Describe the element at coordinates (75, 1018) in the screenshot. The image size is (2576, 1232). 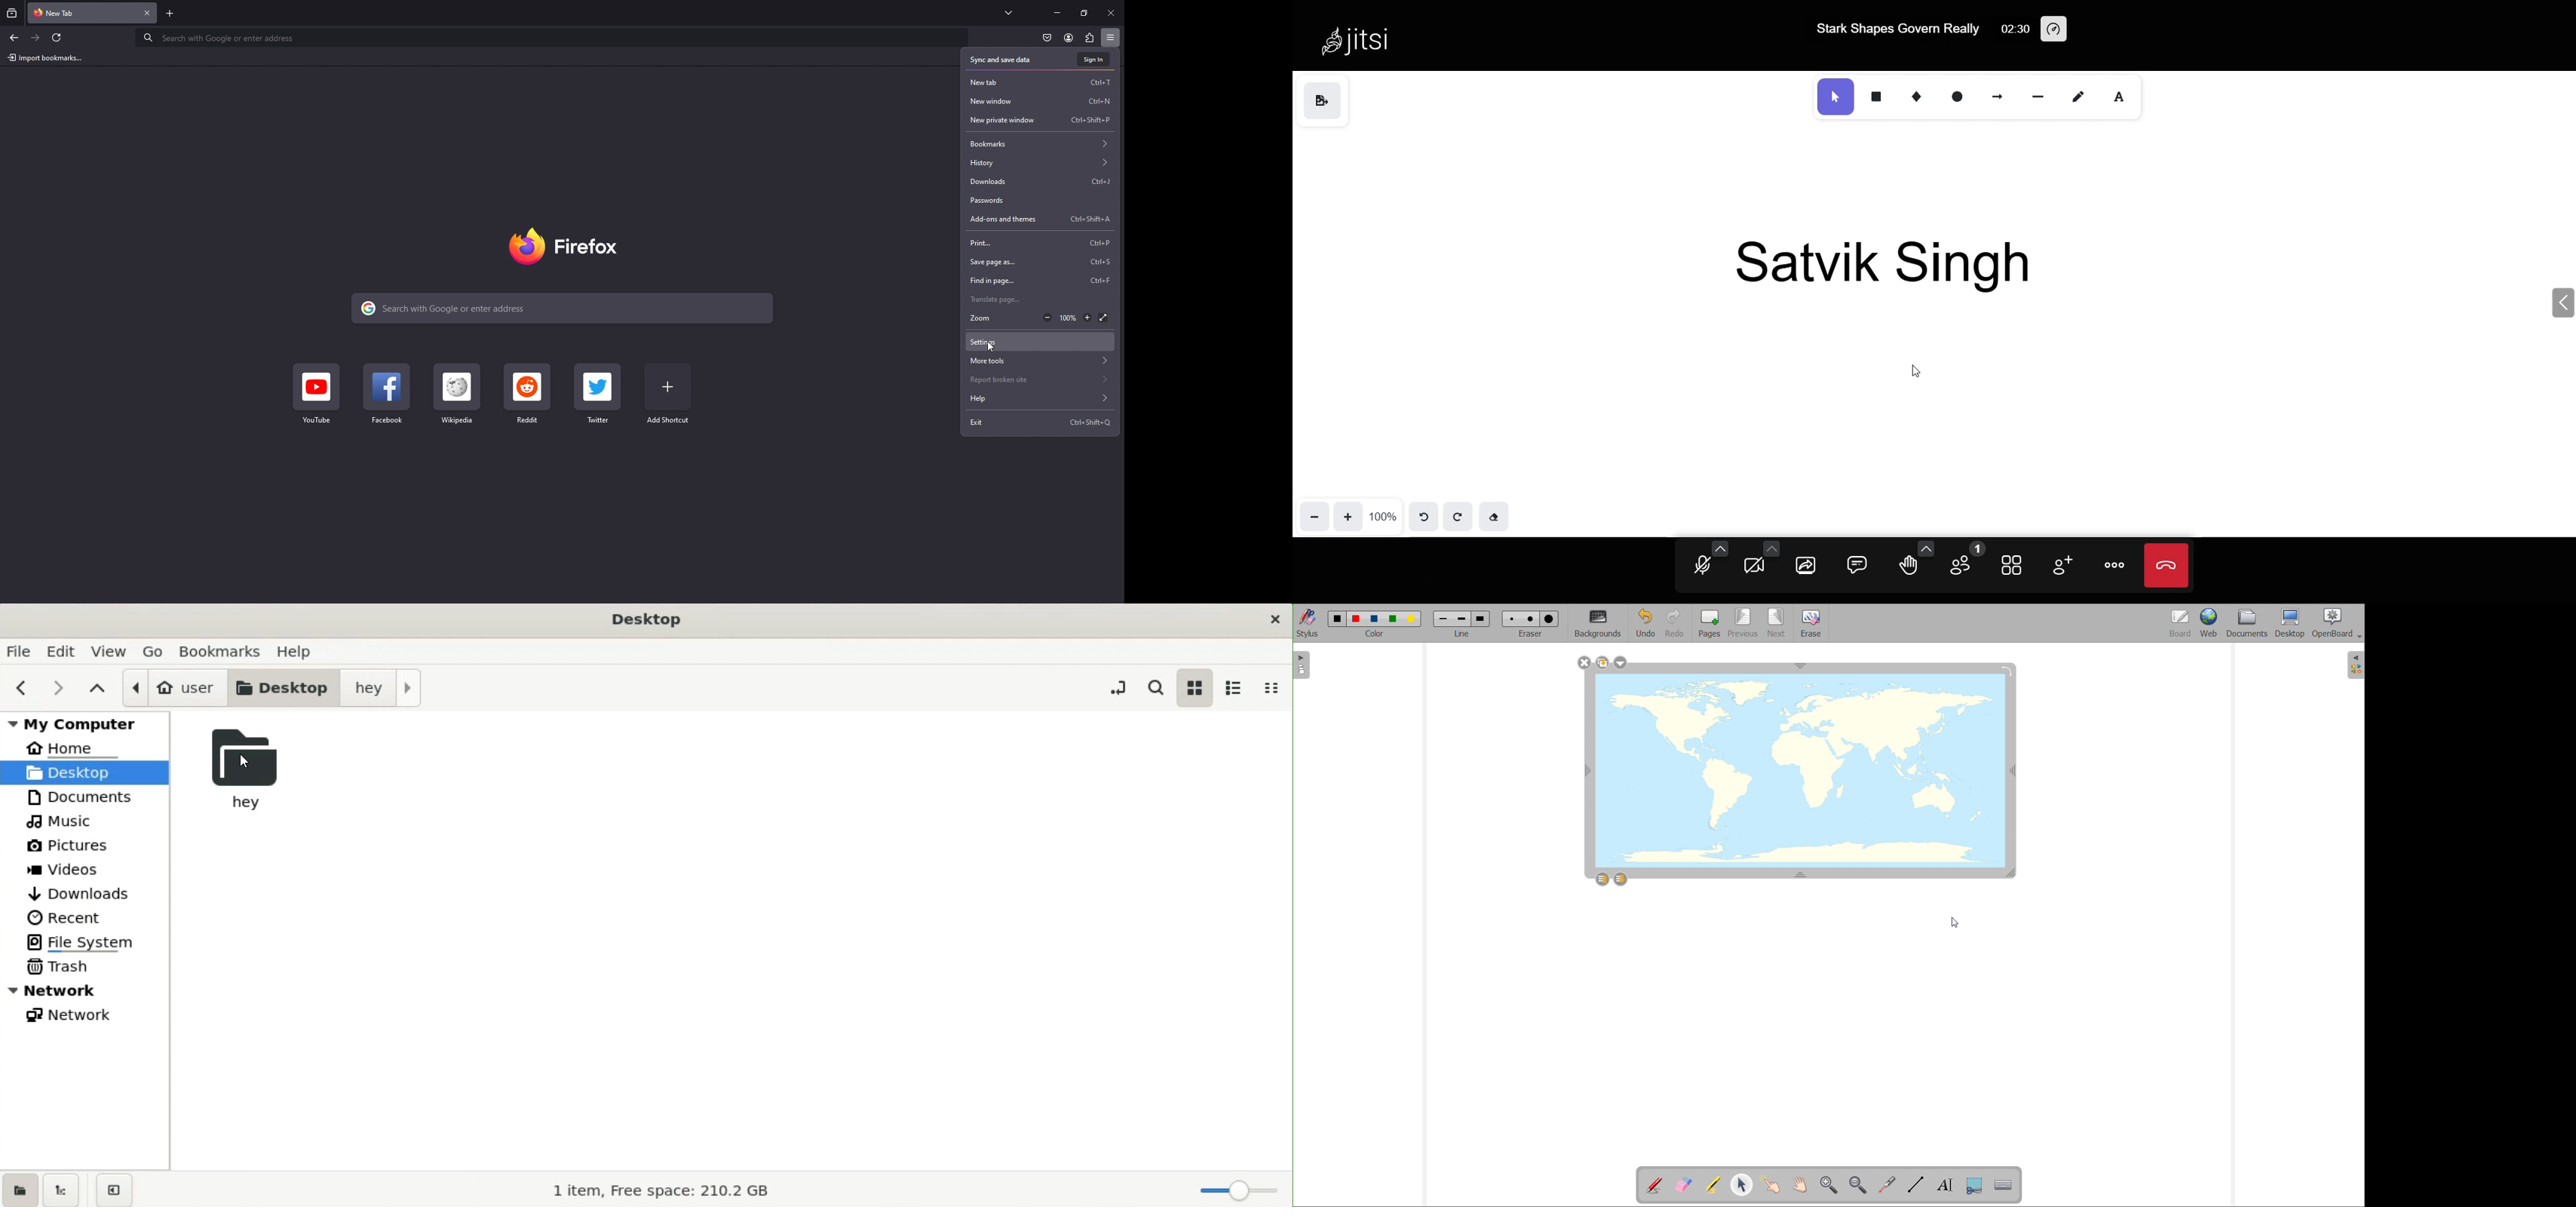
I see `network` at that location.